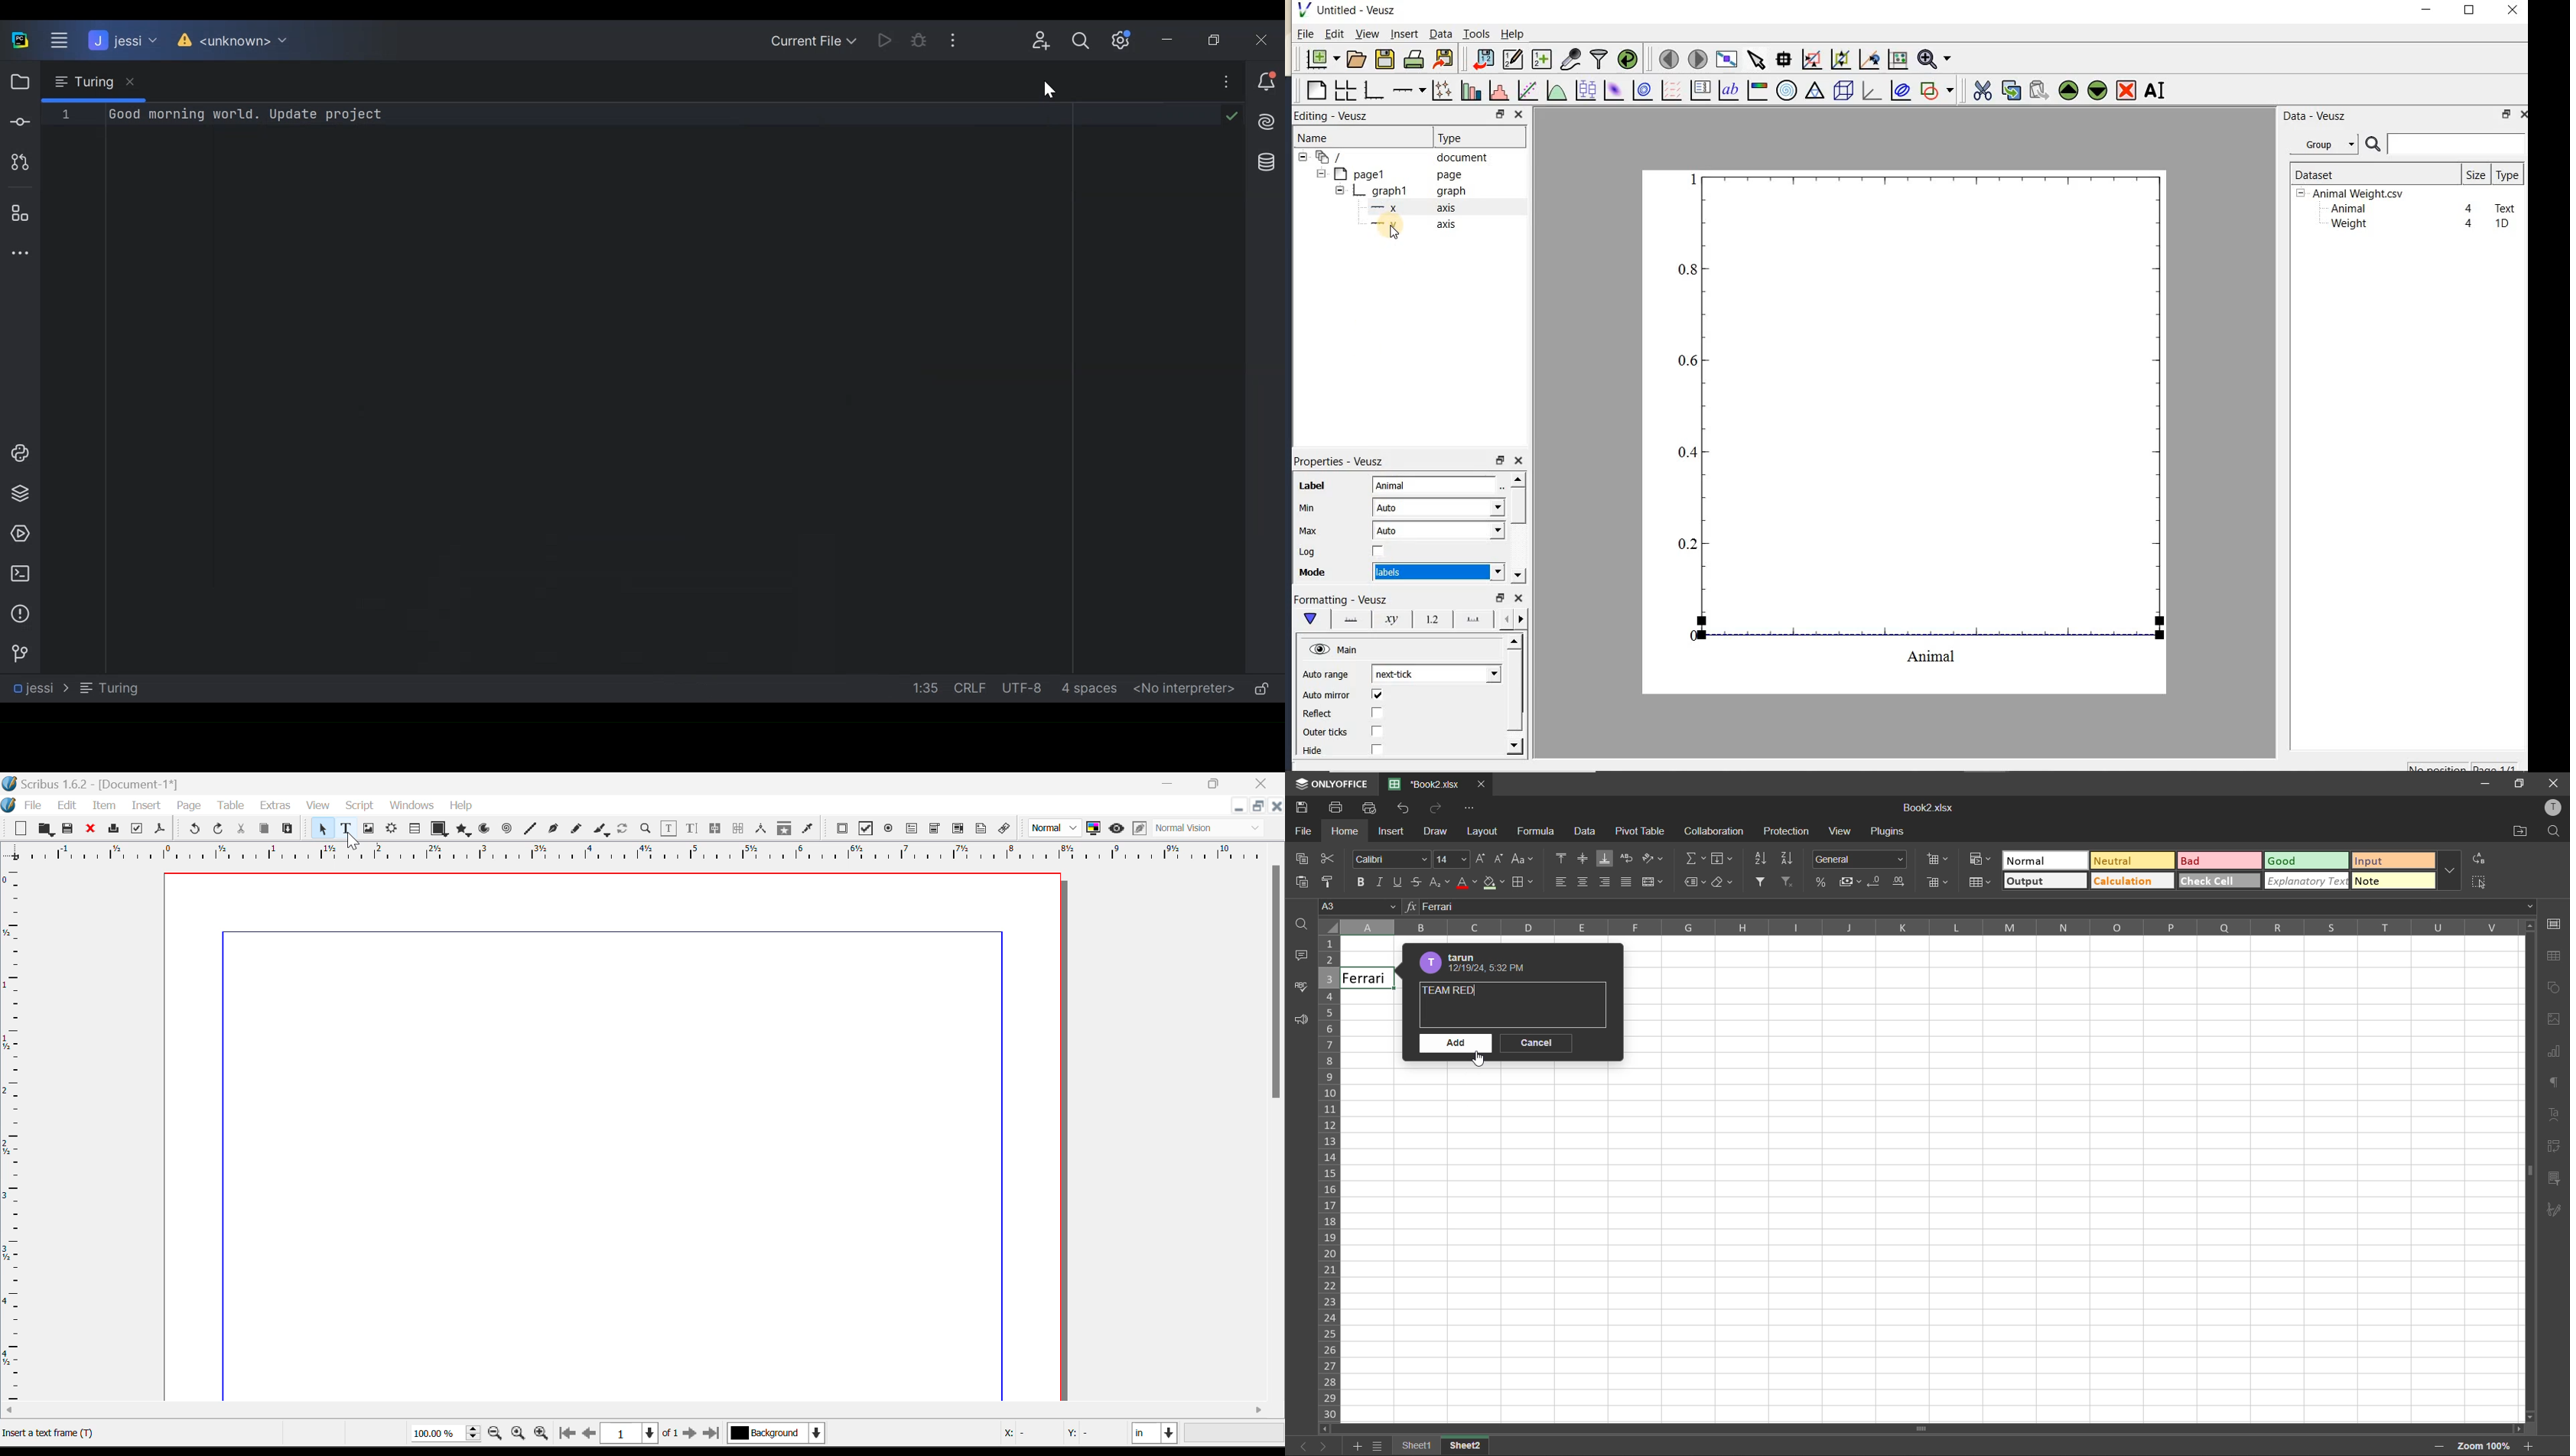 The image size is (2576, 1456). What do you see at coordinates (1393, 235) in the screenshot?
I see `cursor` at bounding box center [1393, 235].